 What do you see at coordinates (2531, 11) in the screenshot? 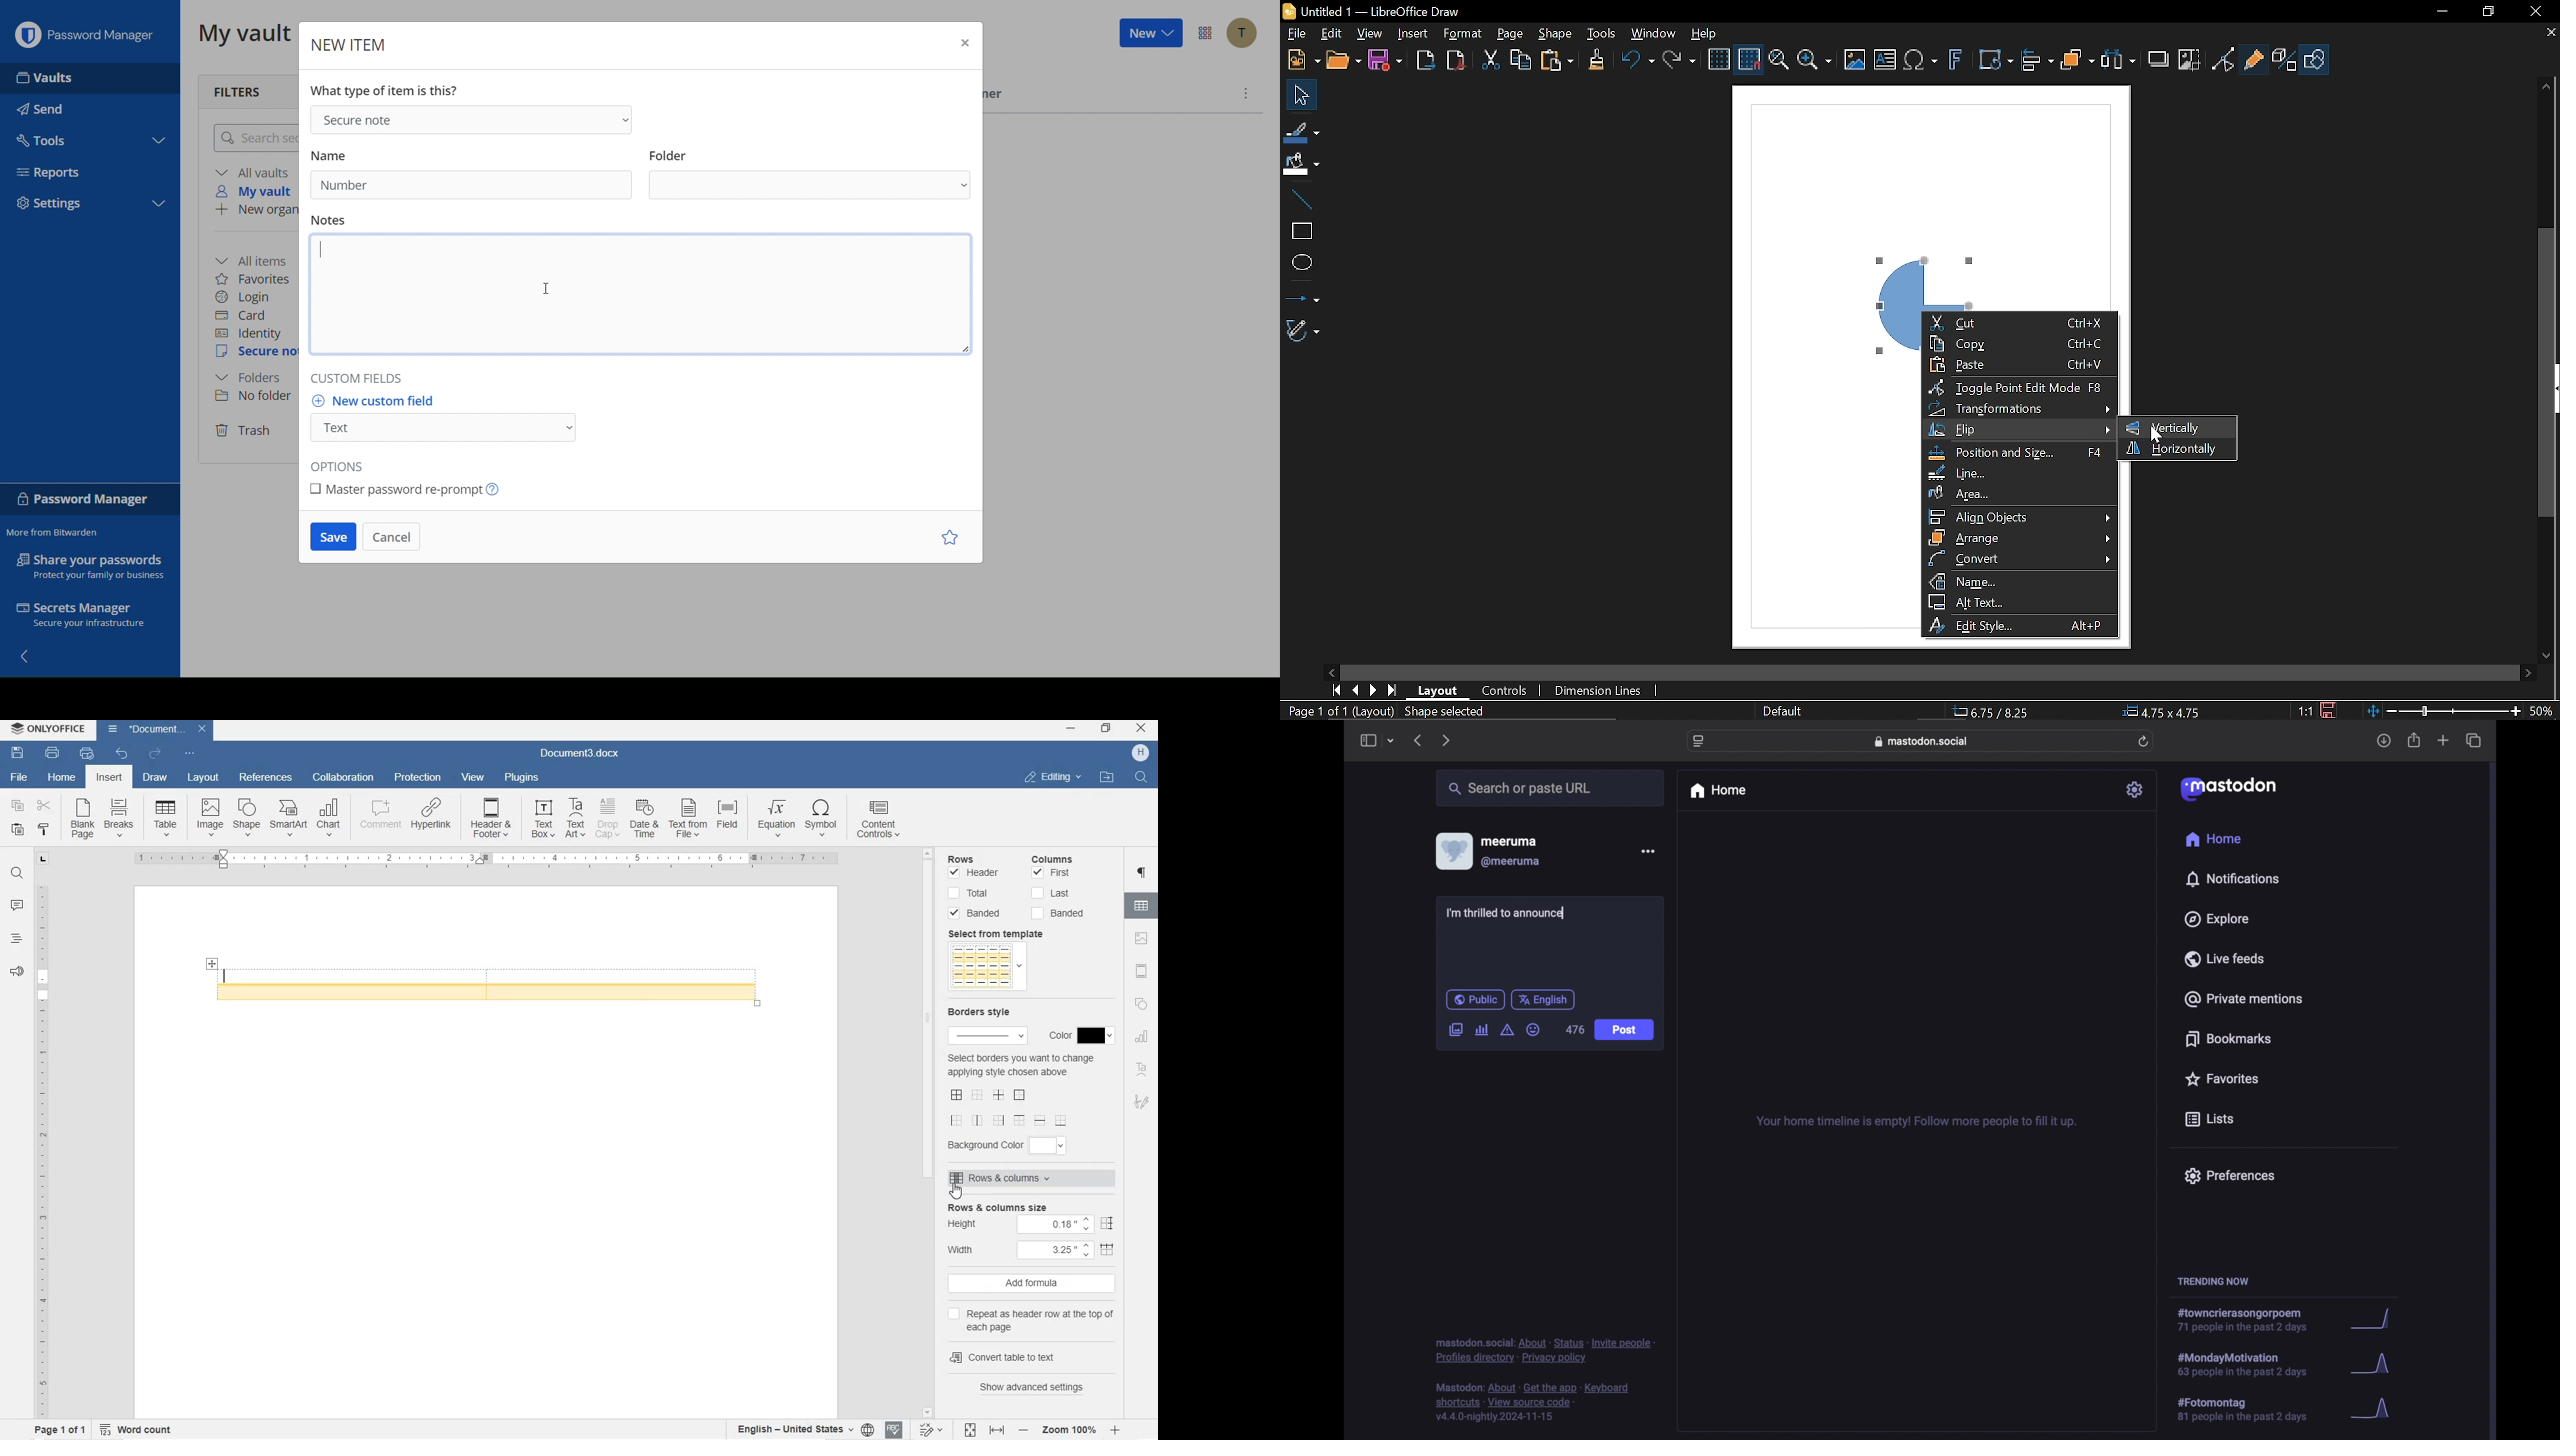
I see `Close` at bounding box center [2531, 11].